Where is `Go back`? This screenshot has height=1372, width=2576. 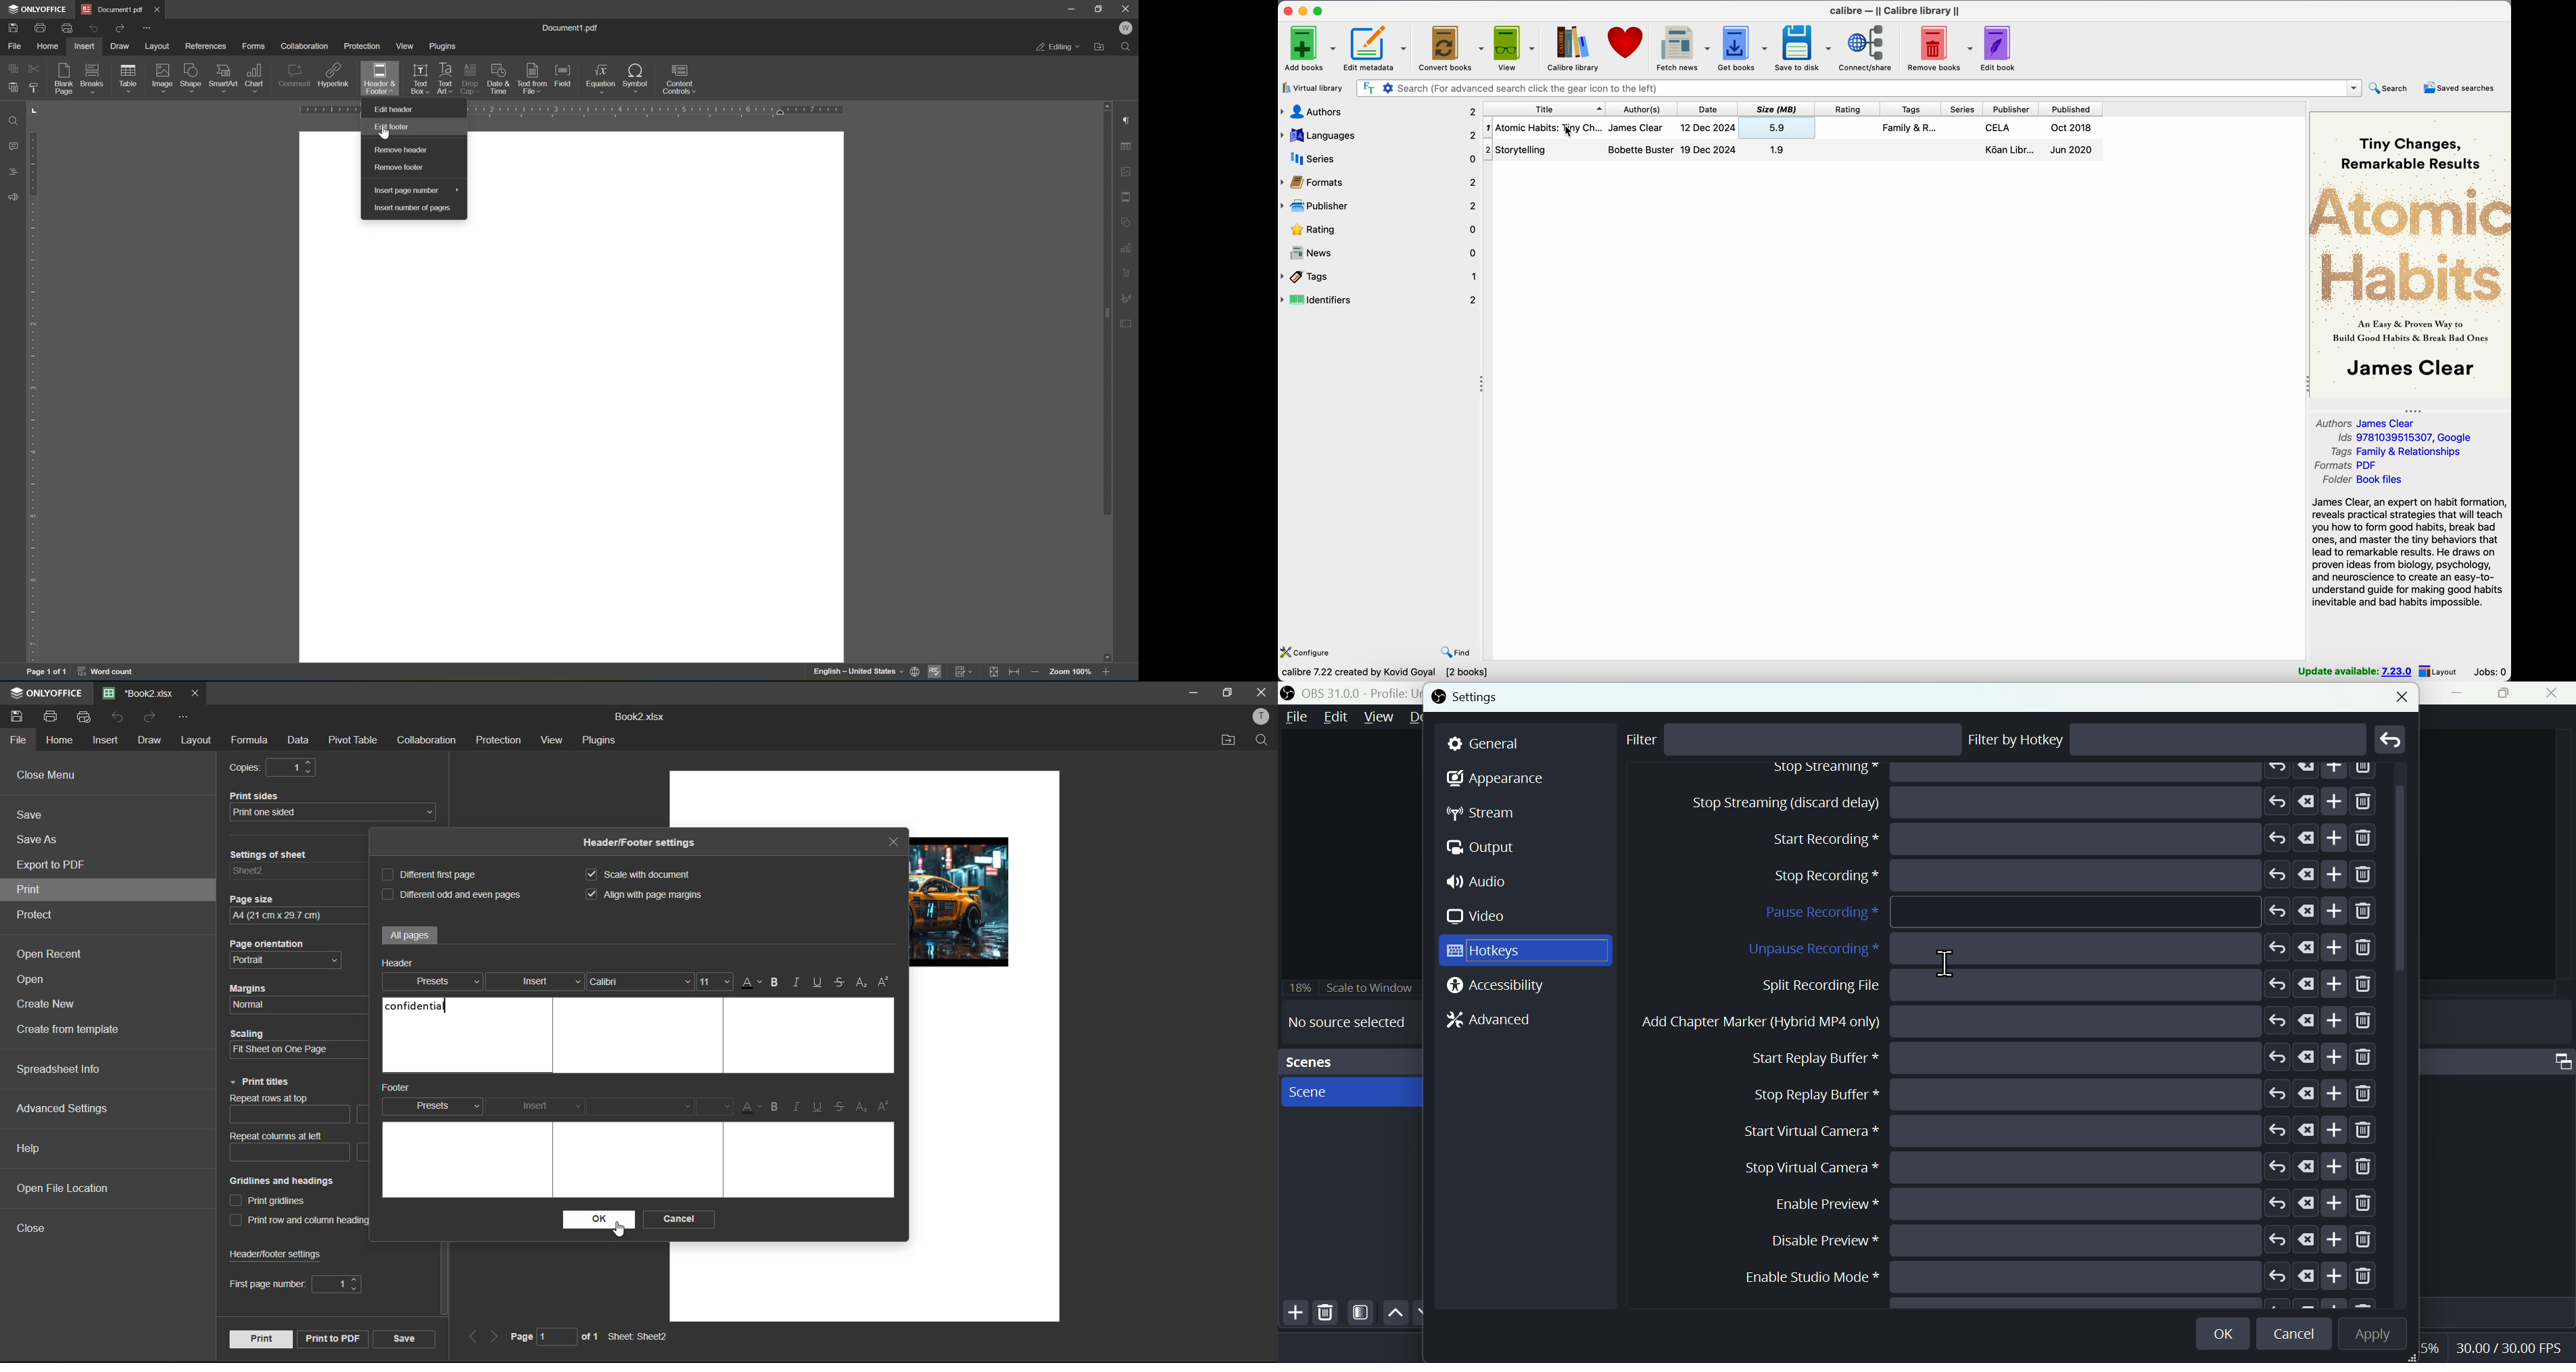 Go back is located at coordinates (2391, 739).